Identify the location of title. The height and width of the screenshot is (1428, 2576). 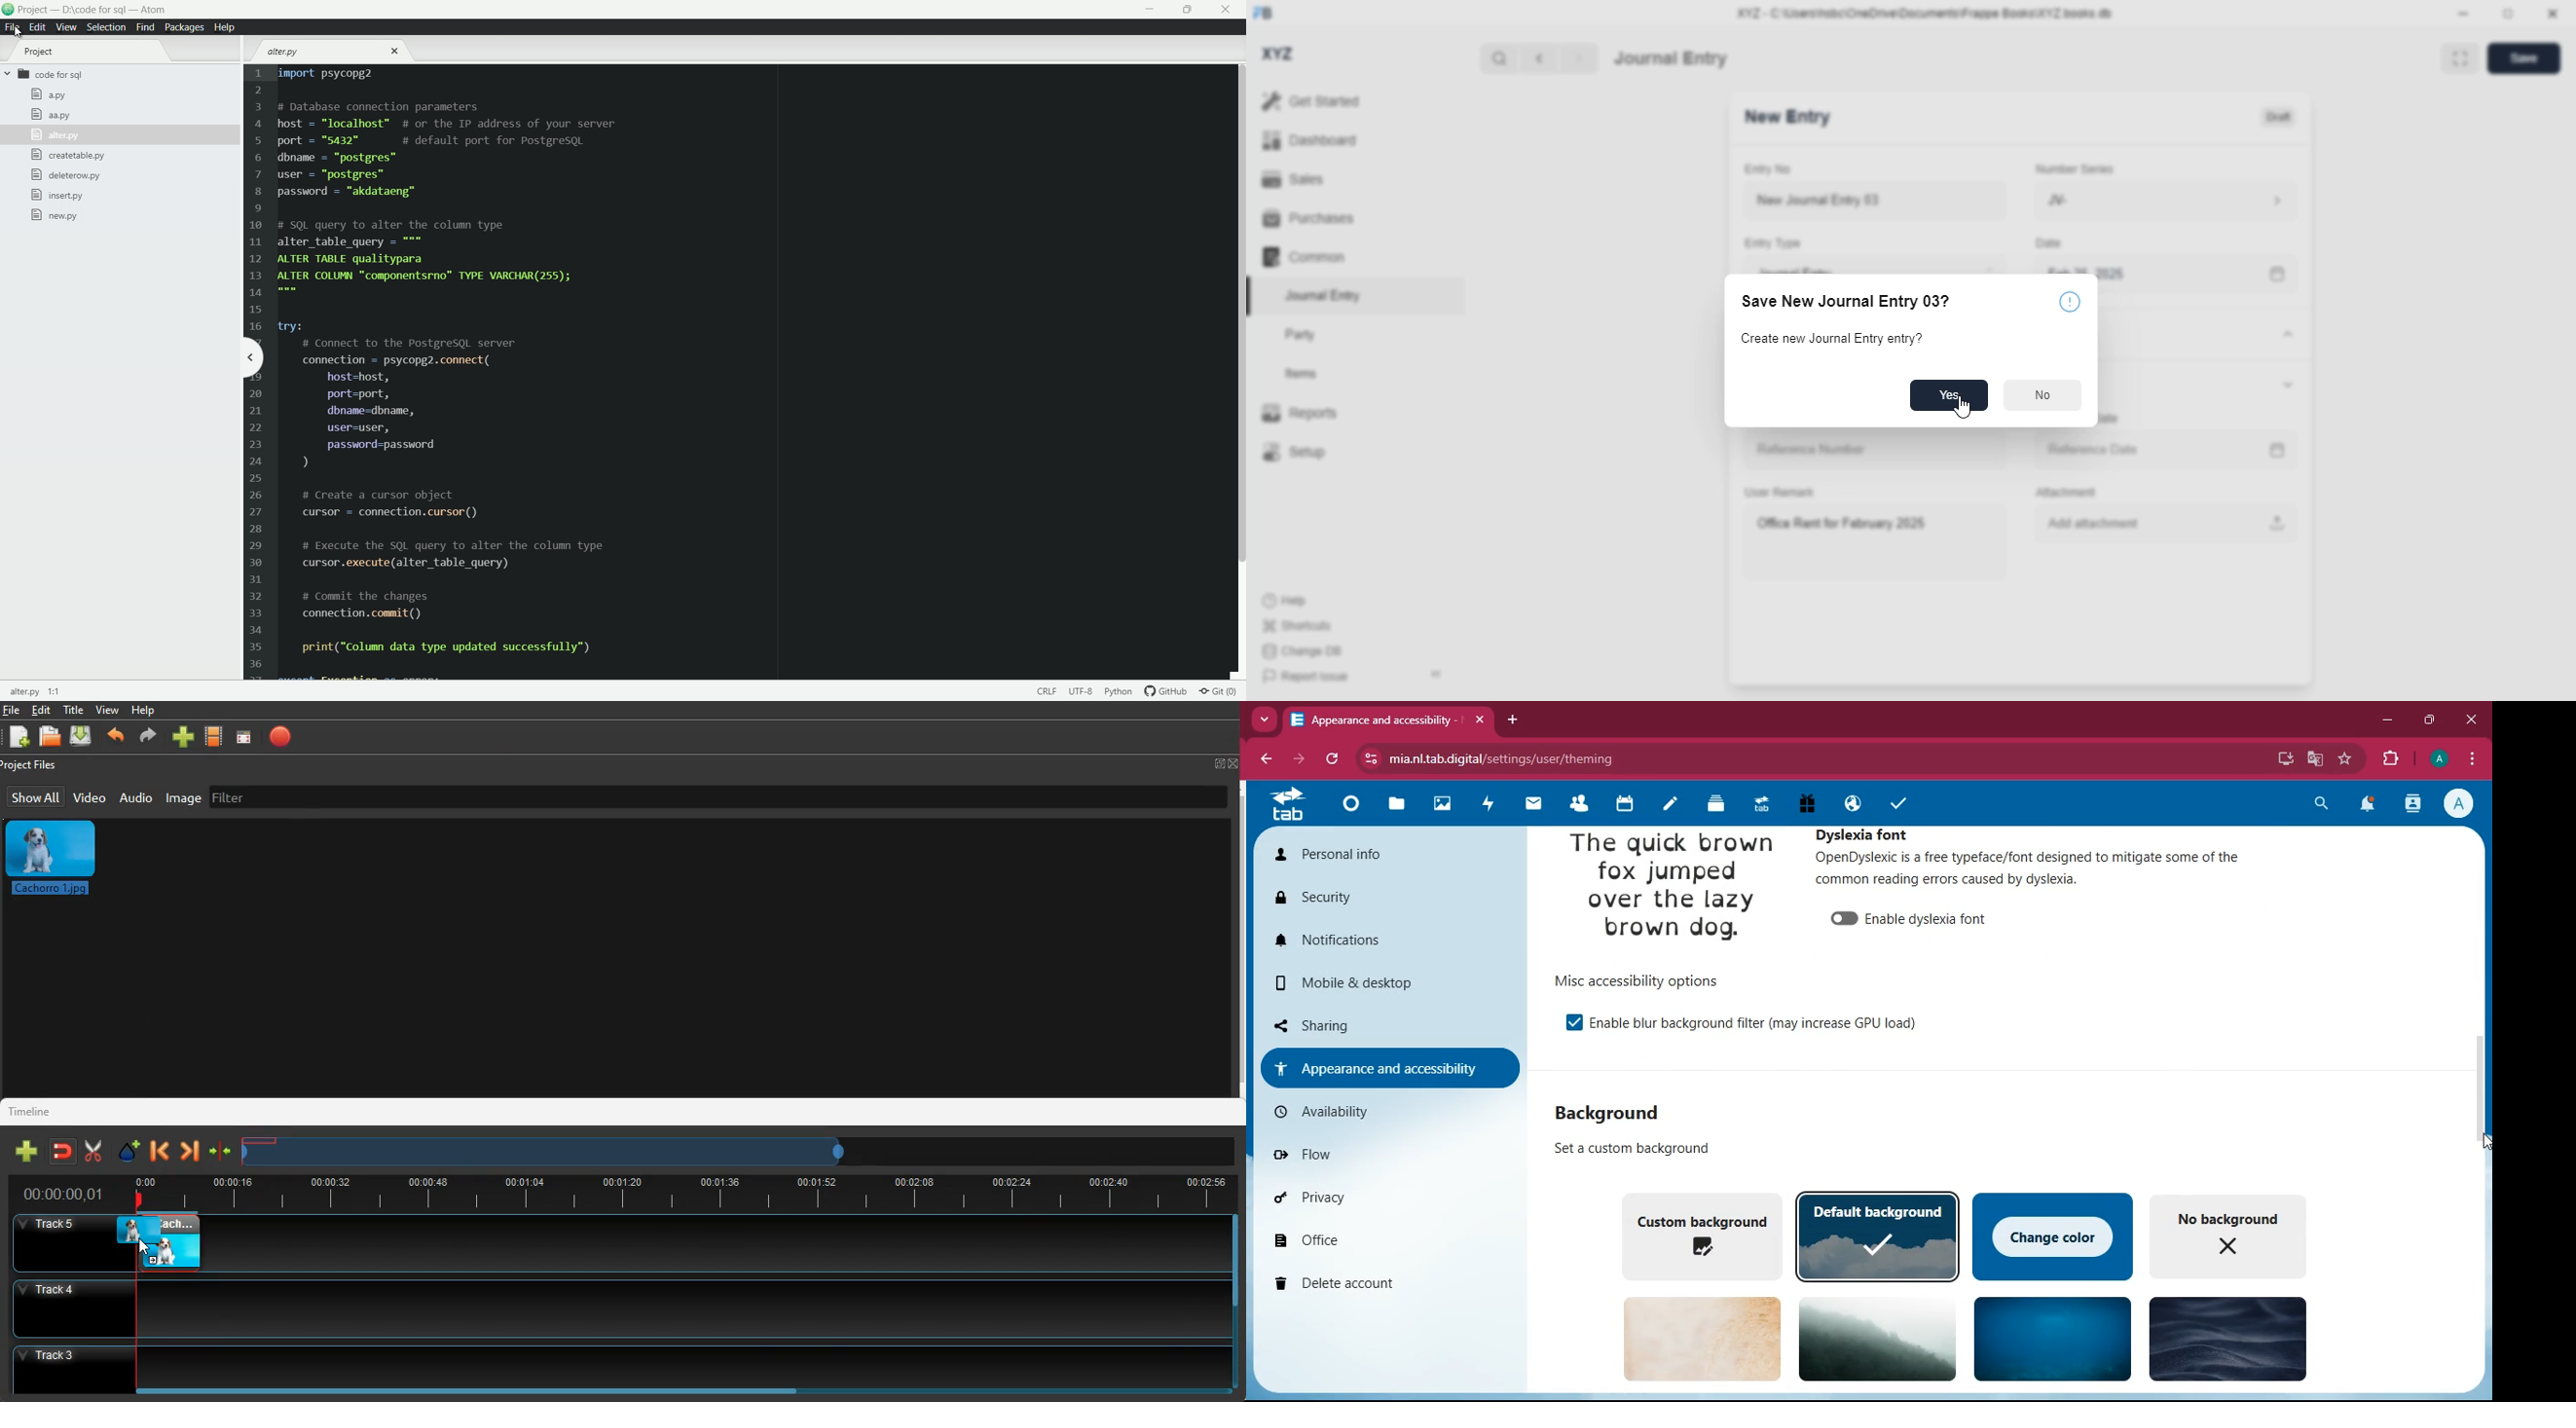
(74, 708).